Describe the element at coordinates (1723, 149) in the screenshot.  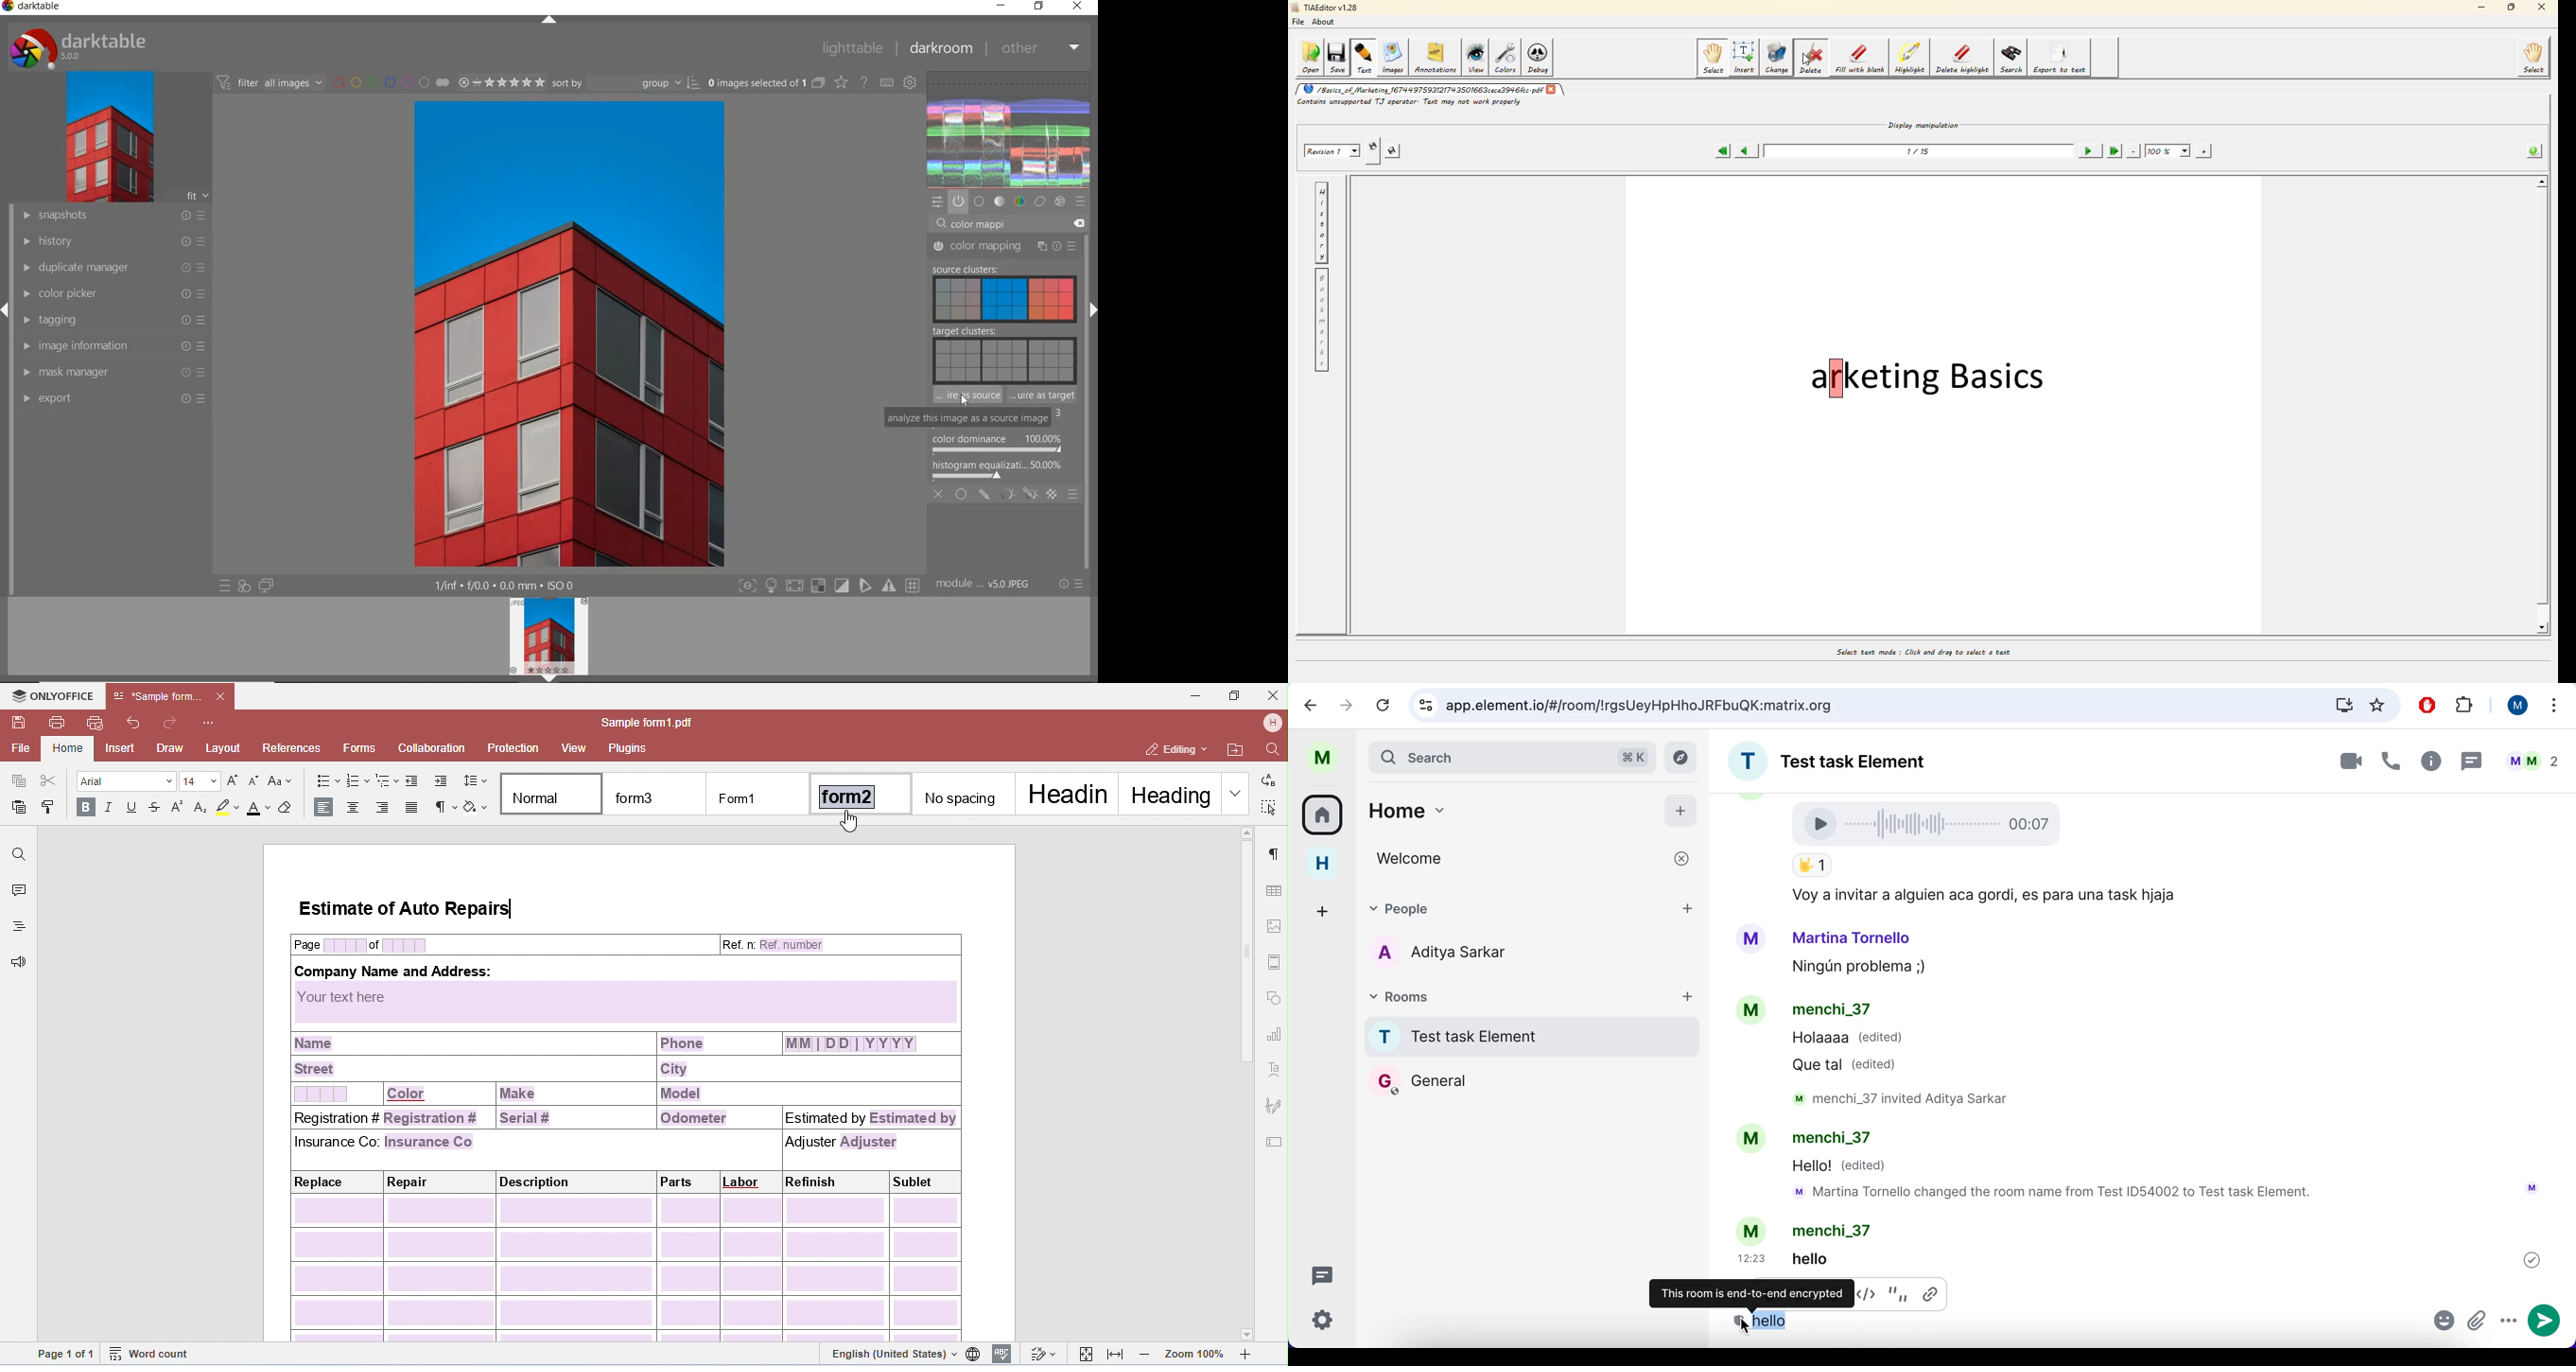
I see `first page` at that location.